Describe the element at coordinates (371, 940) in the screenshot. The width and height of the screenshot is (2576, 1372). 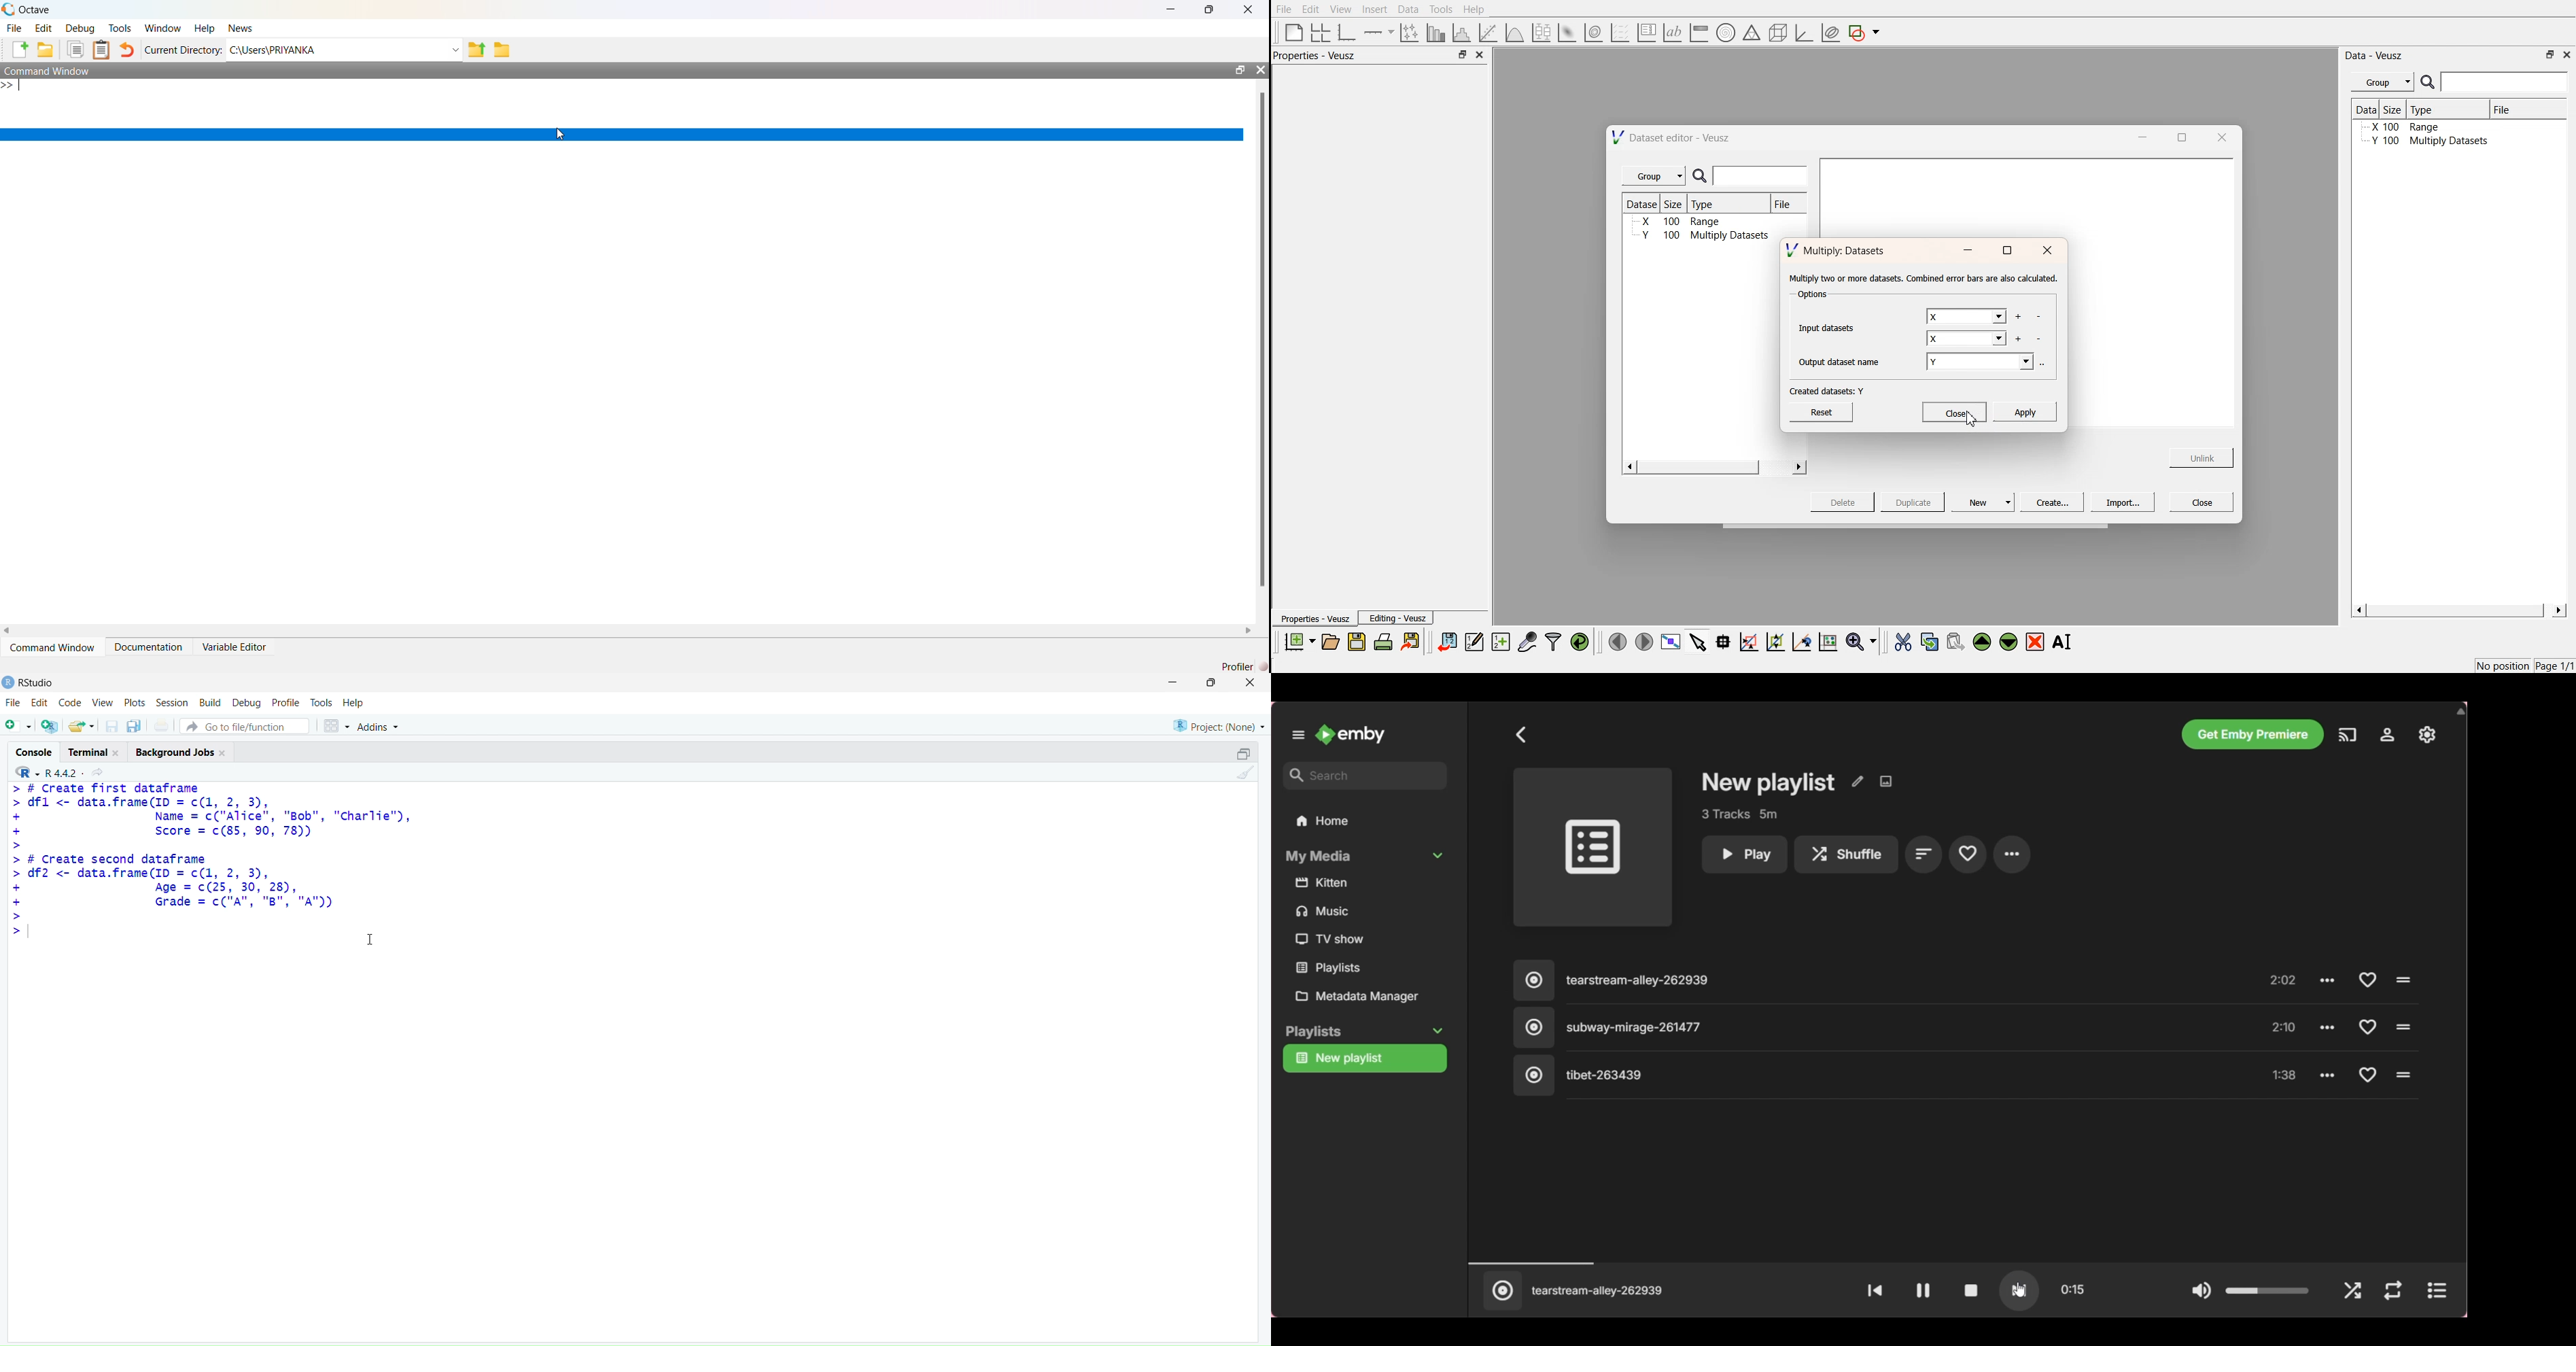
I see `cursor` at that location.